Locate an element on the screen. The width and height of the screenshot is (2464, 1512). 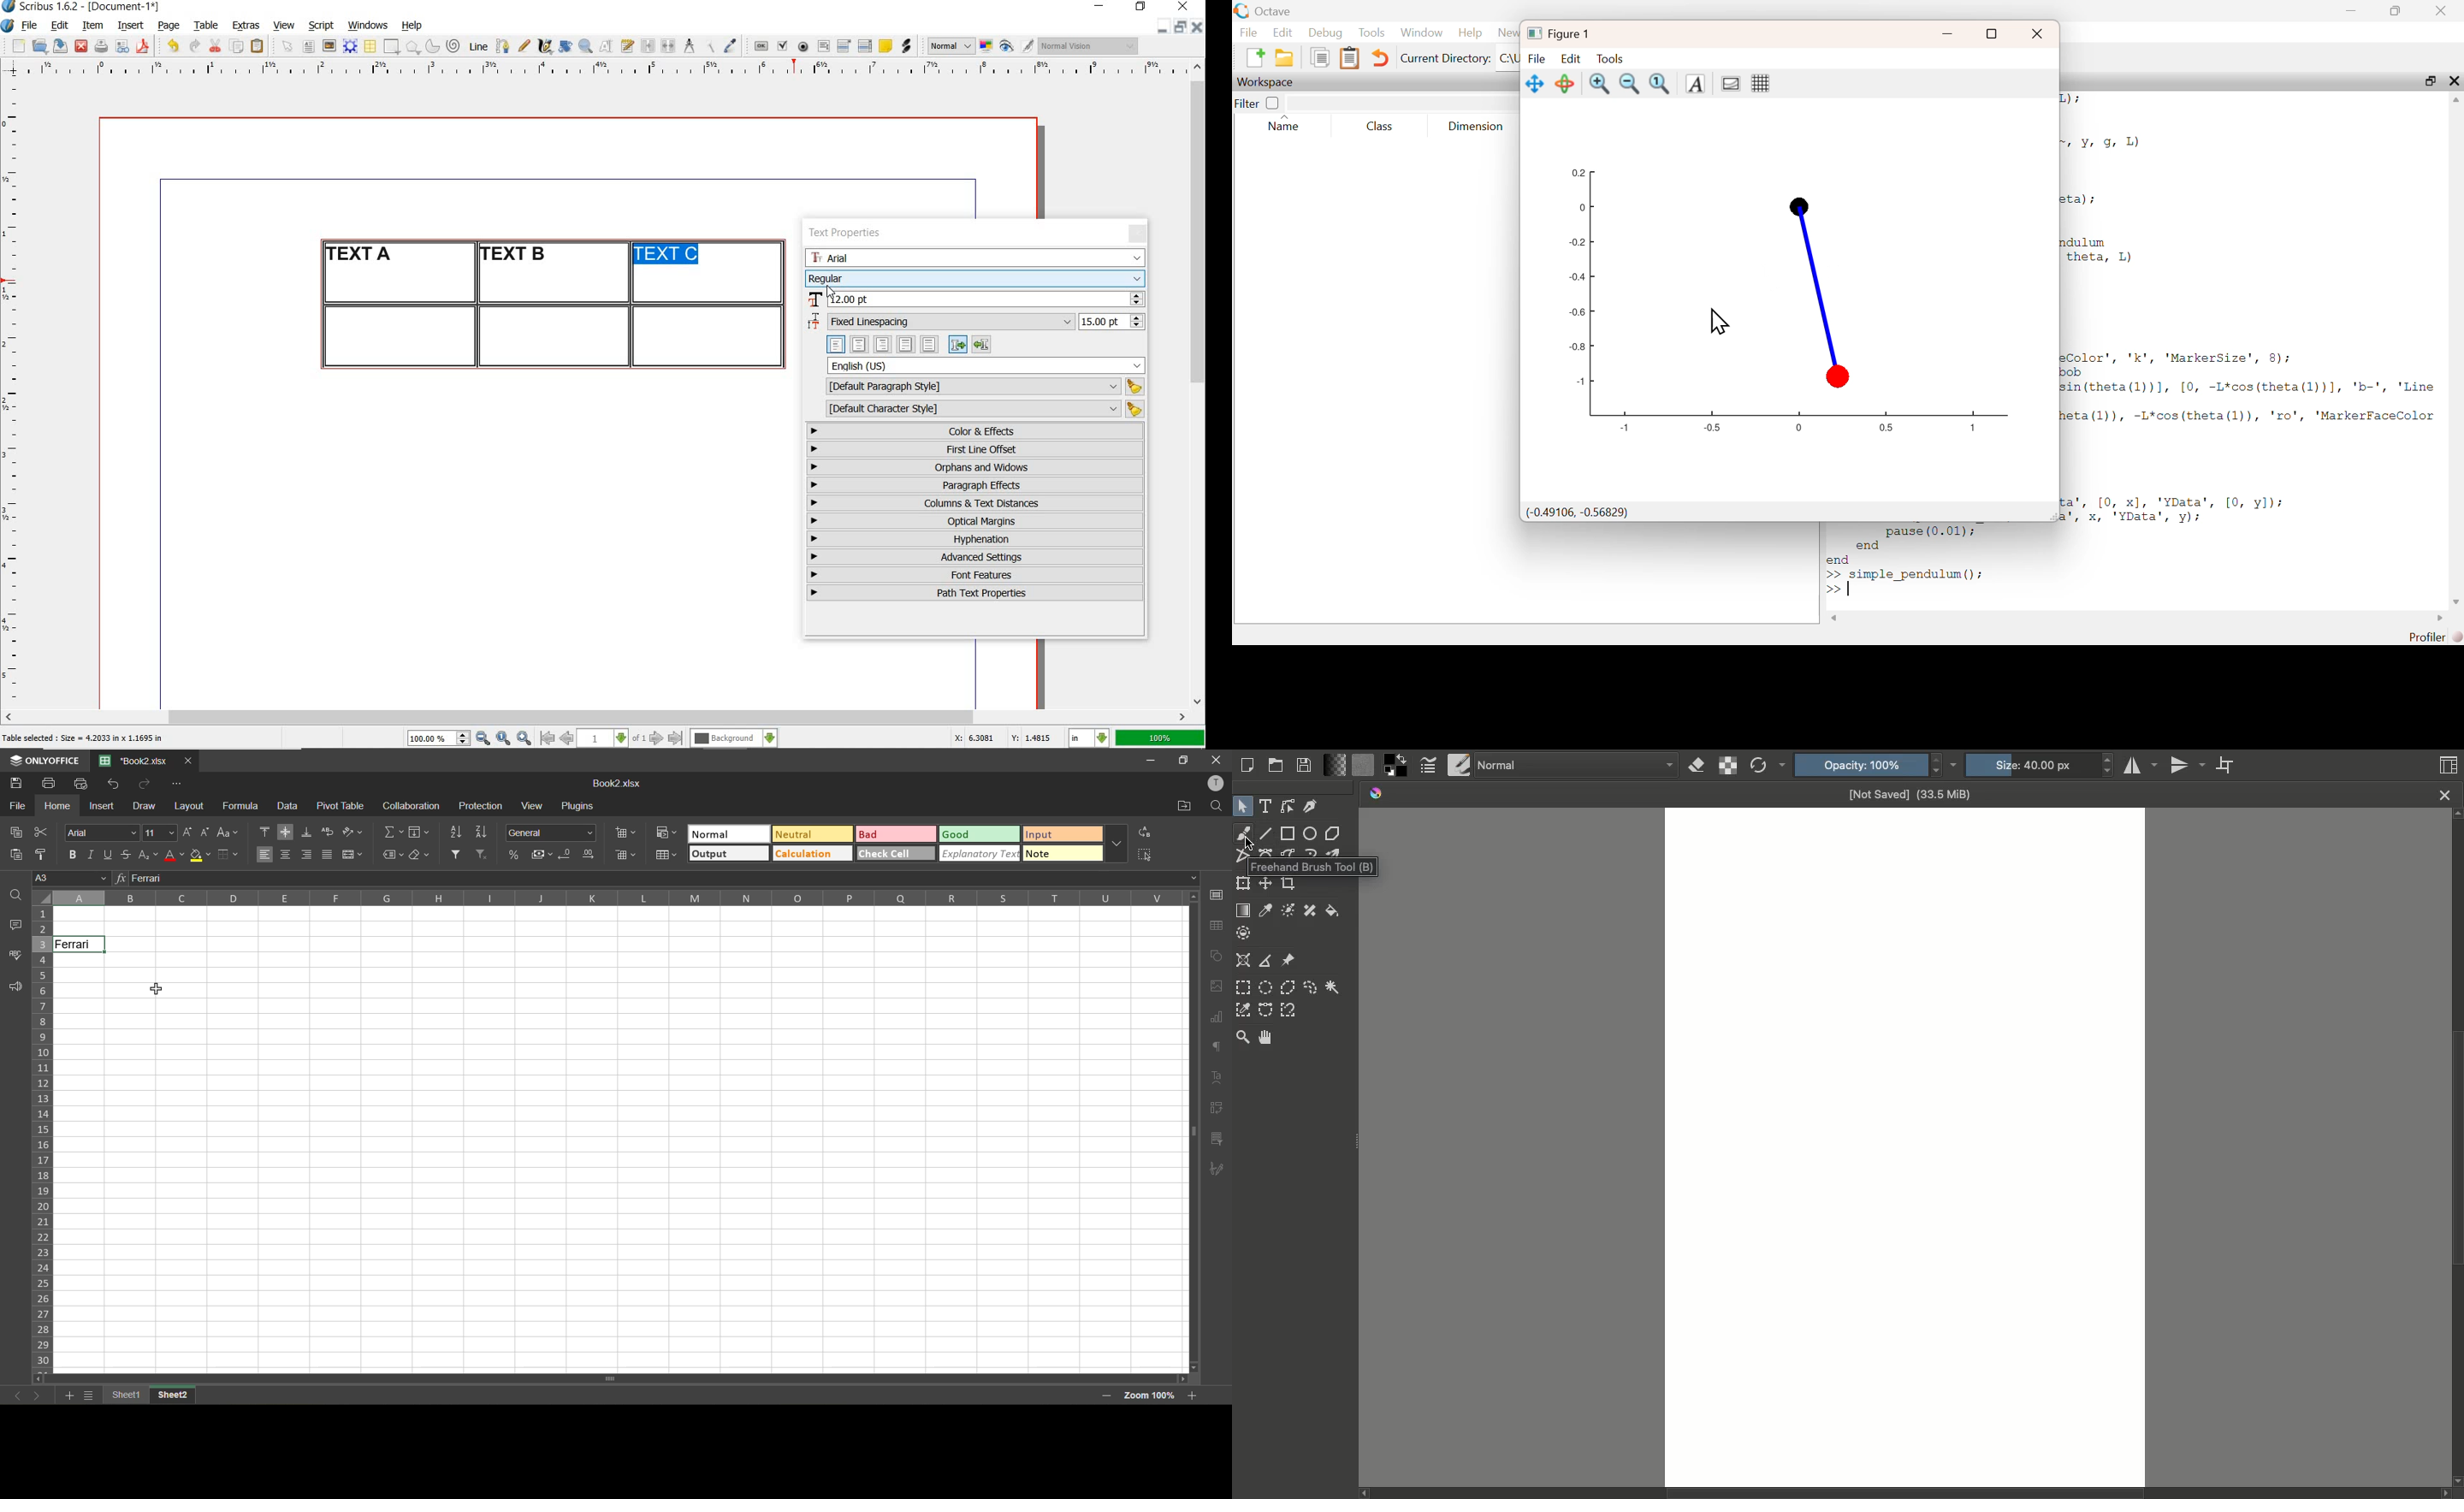
zoom in is located at coordinates (525, 739).